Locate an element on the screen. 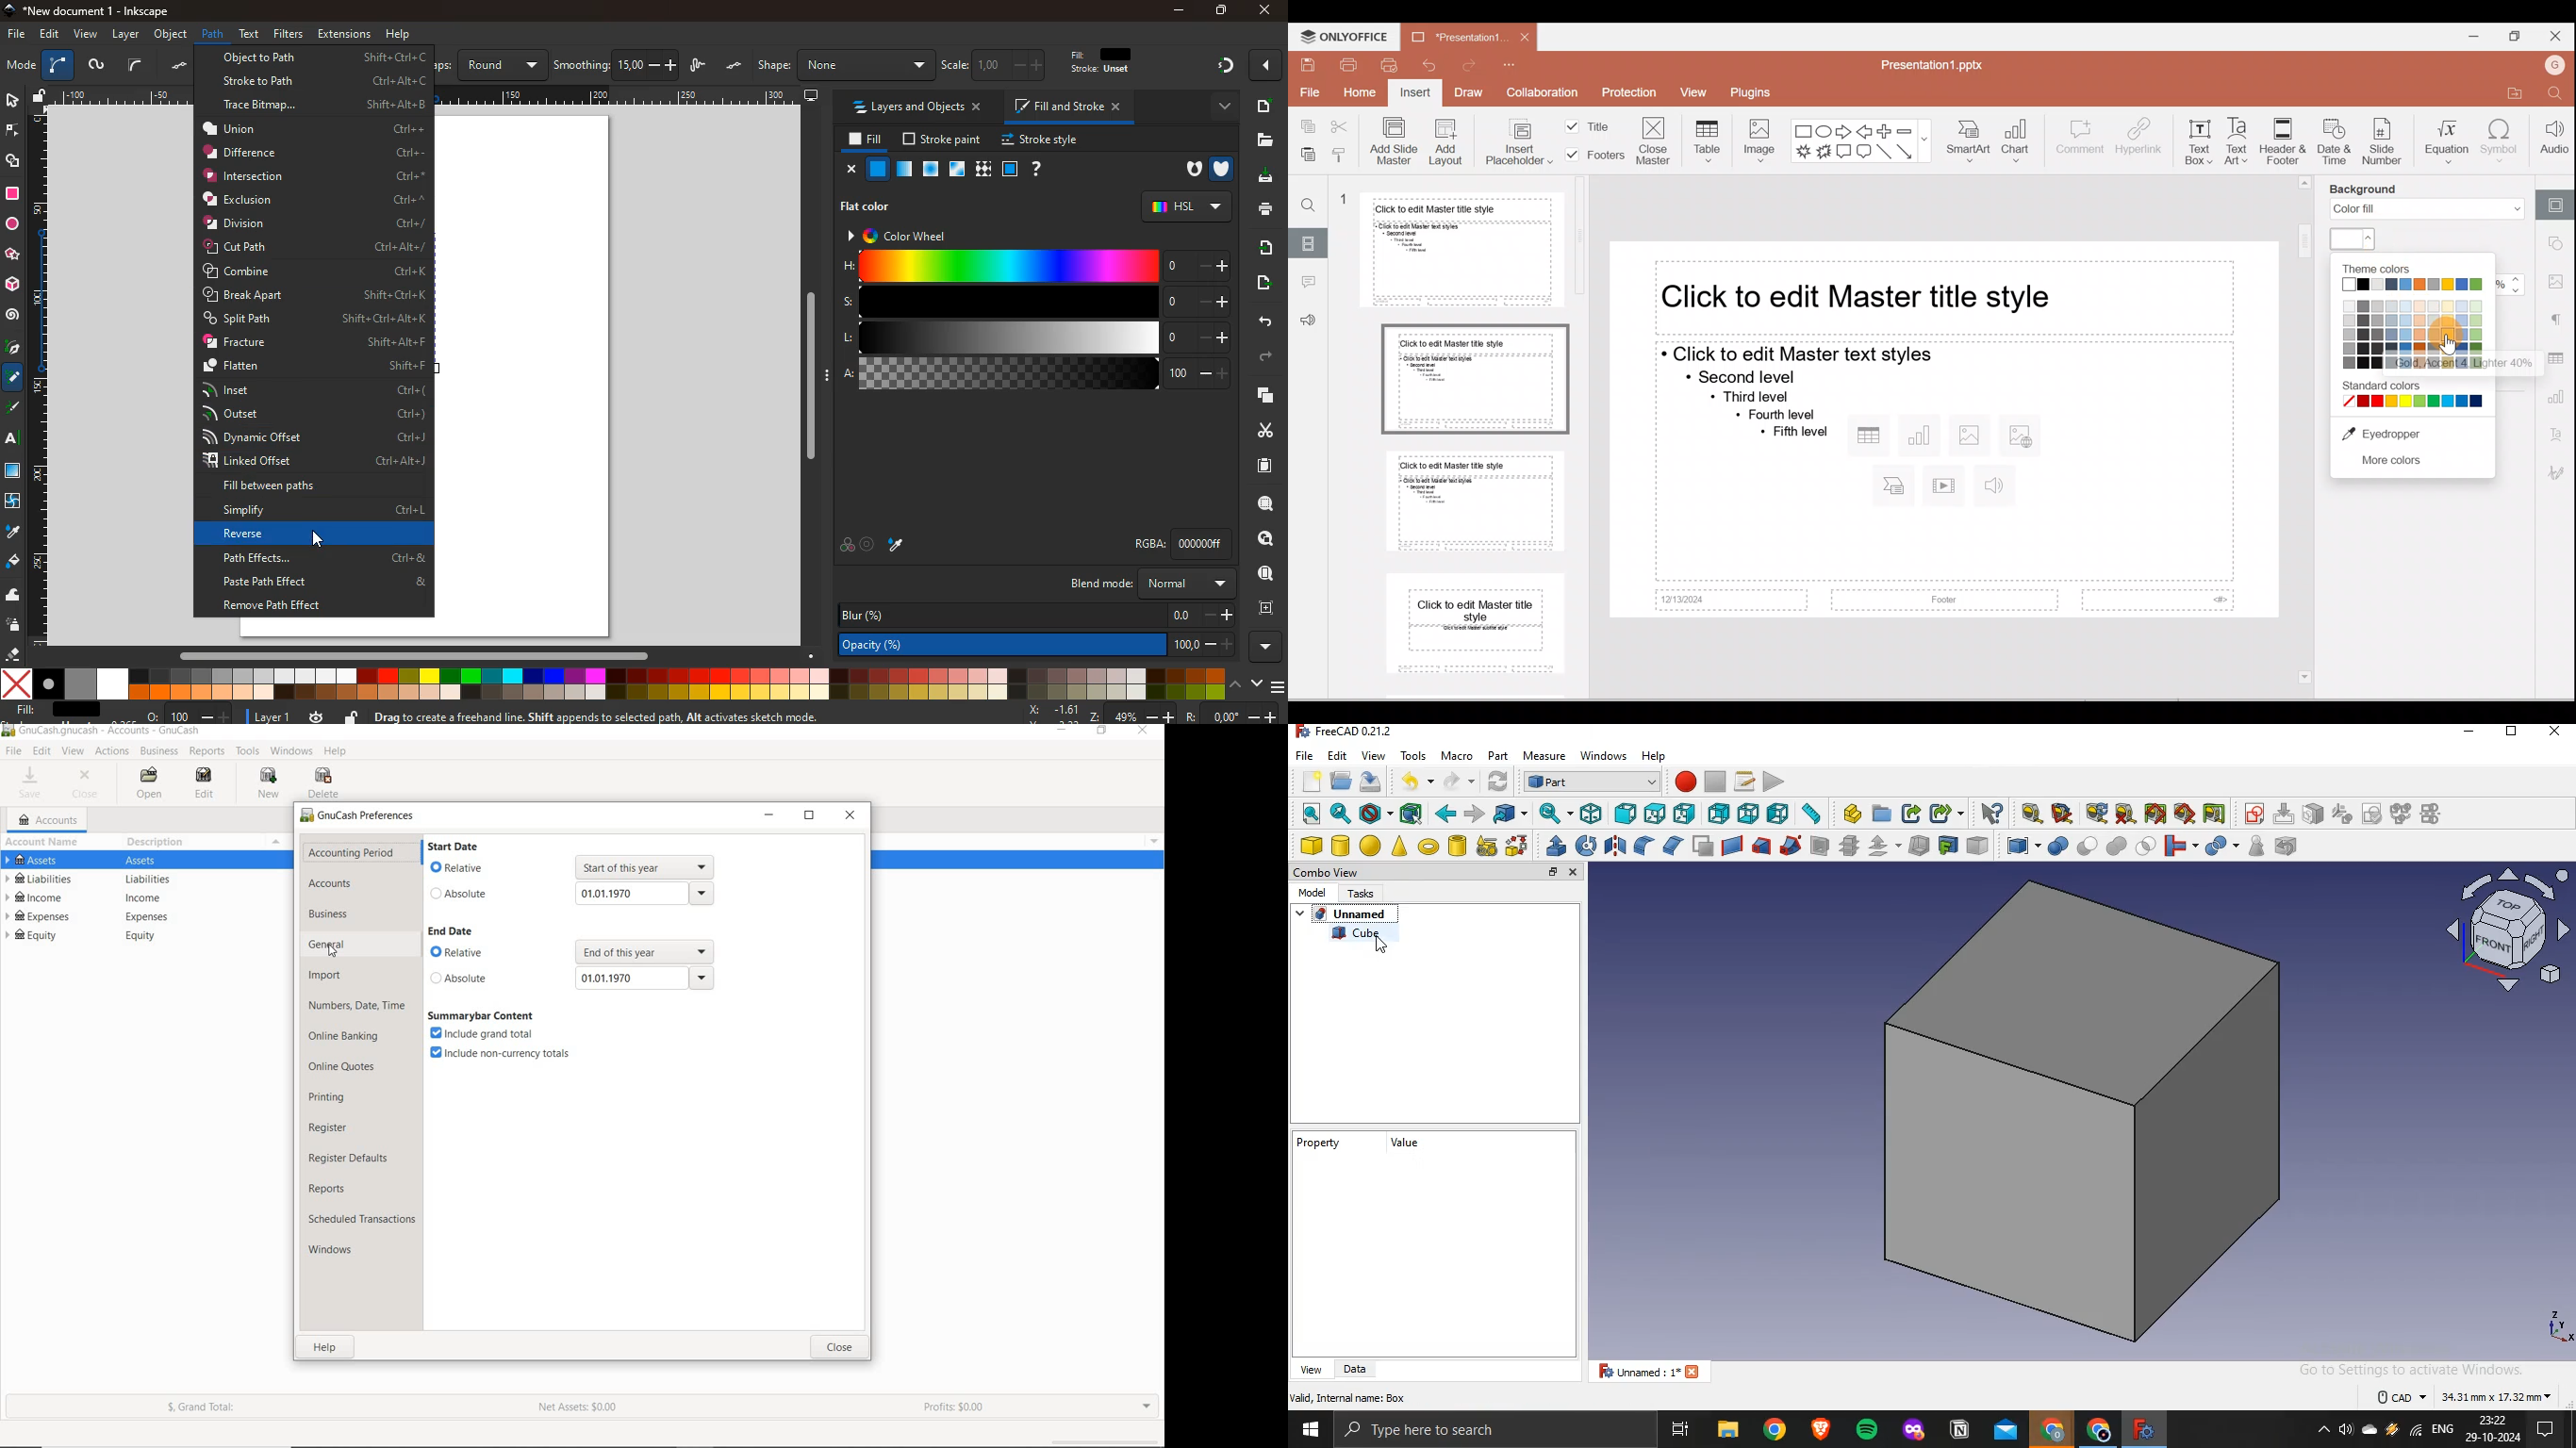 This screenshot has height=1456, width=2576. extensions is located at coordinates (344, 34).